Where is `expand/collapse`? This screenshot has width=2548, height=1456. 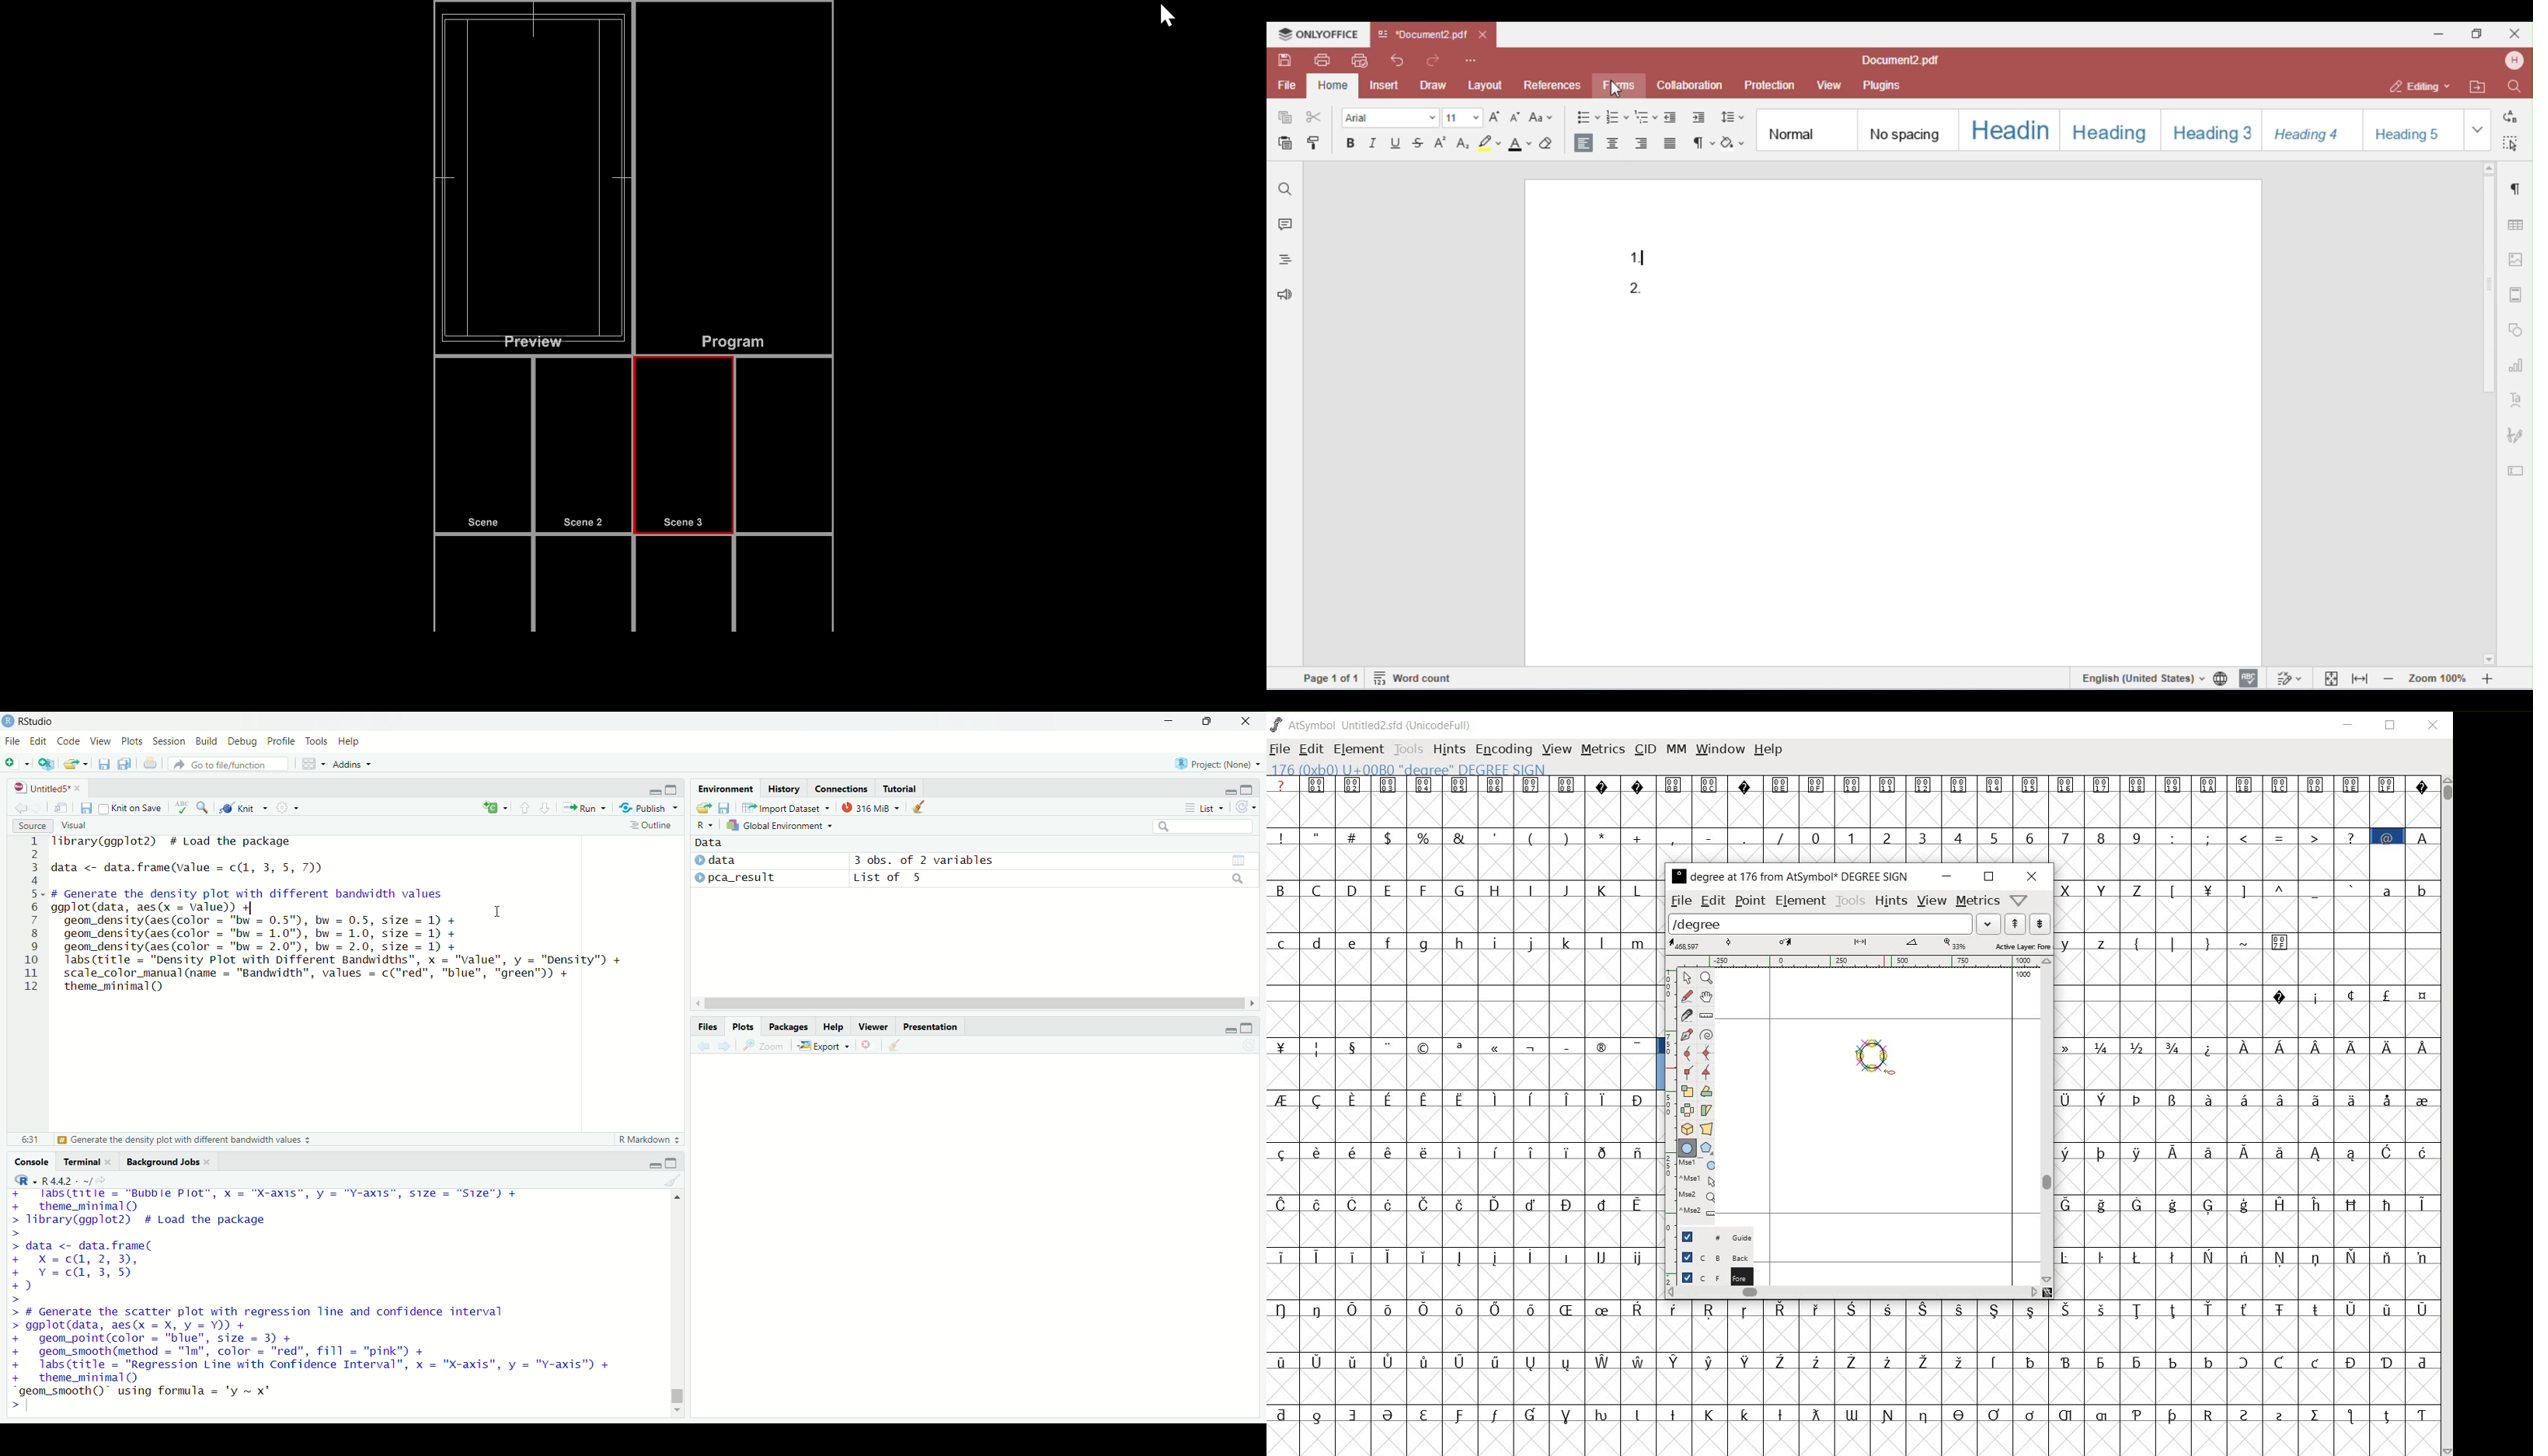 expand/collapse is located at coordinates (699, 860).